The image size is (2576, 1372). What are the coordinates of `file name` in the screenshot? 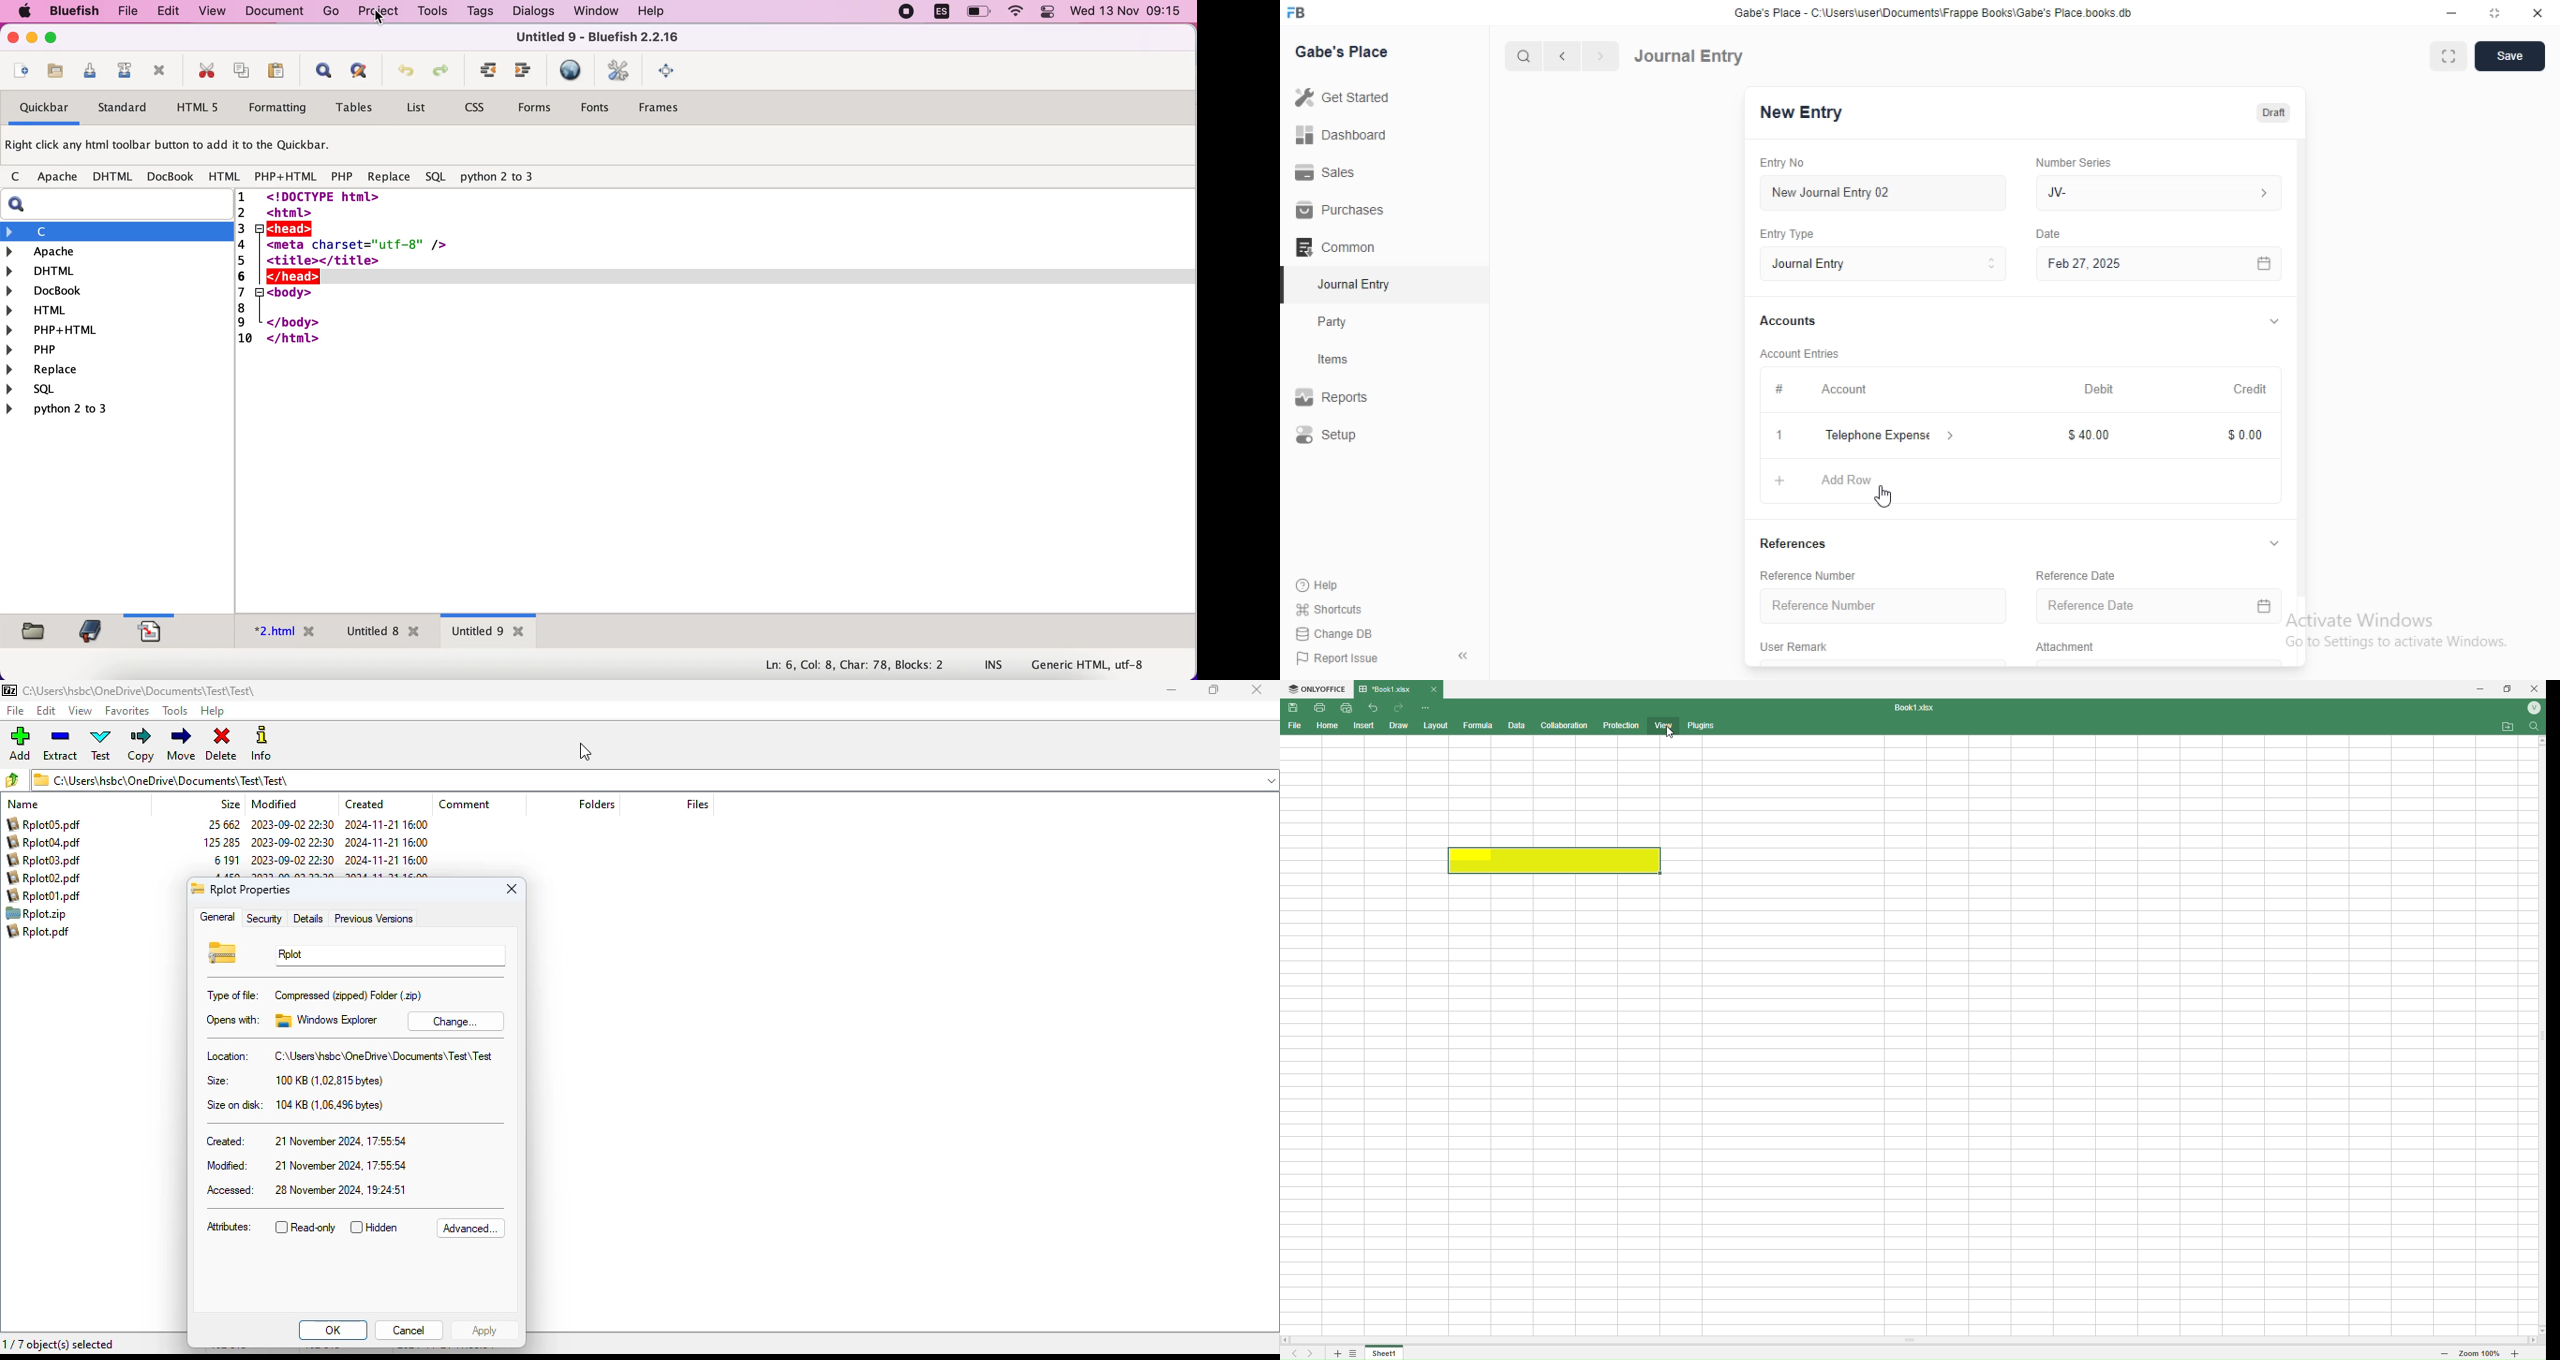 It's located at (38, 933).